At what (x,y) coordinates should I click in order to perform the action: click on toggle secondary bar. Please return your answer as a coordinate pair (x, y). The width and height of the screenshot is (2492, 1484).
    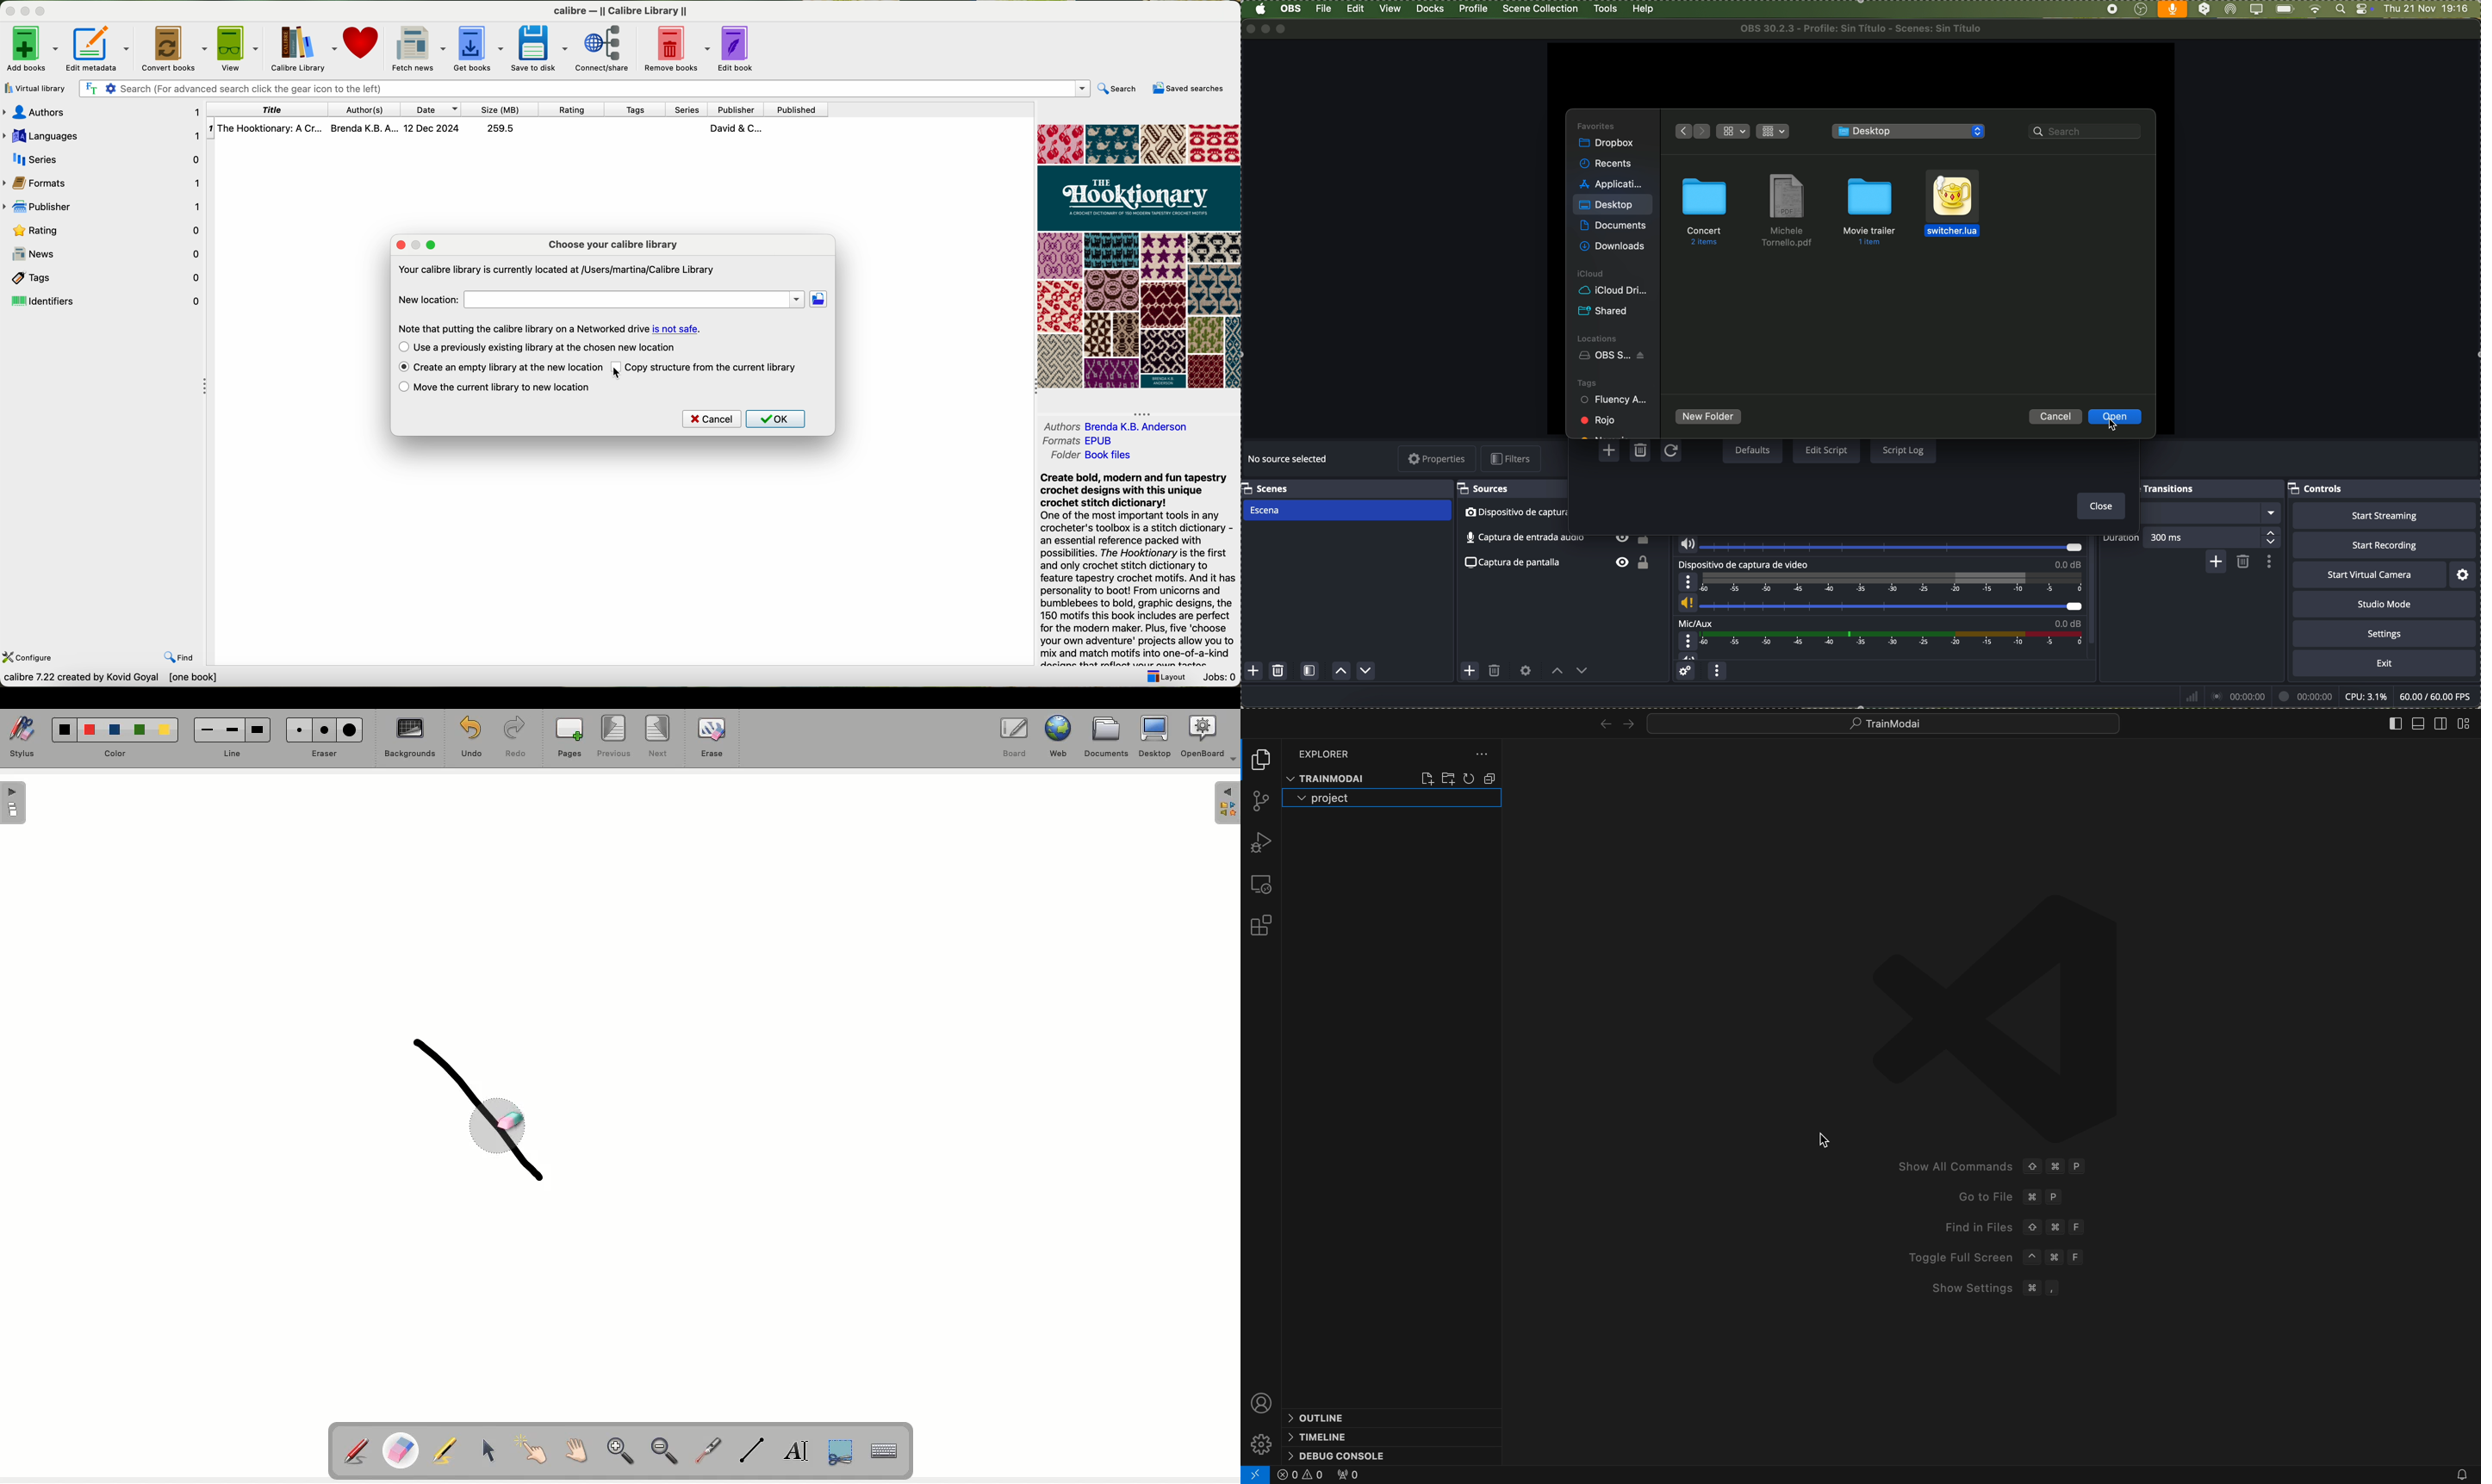
    Looking at the image, I should click on (2445, 722).